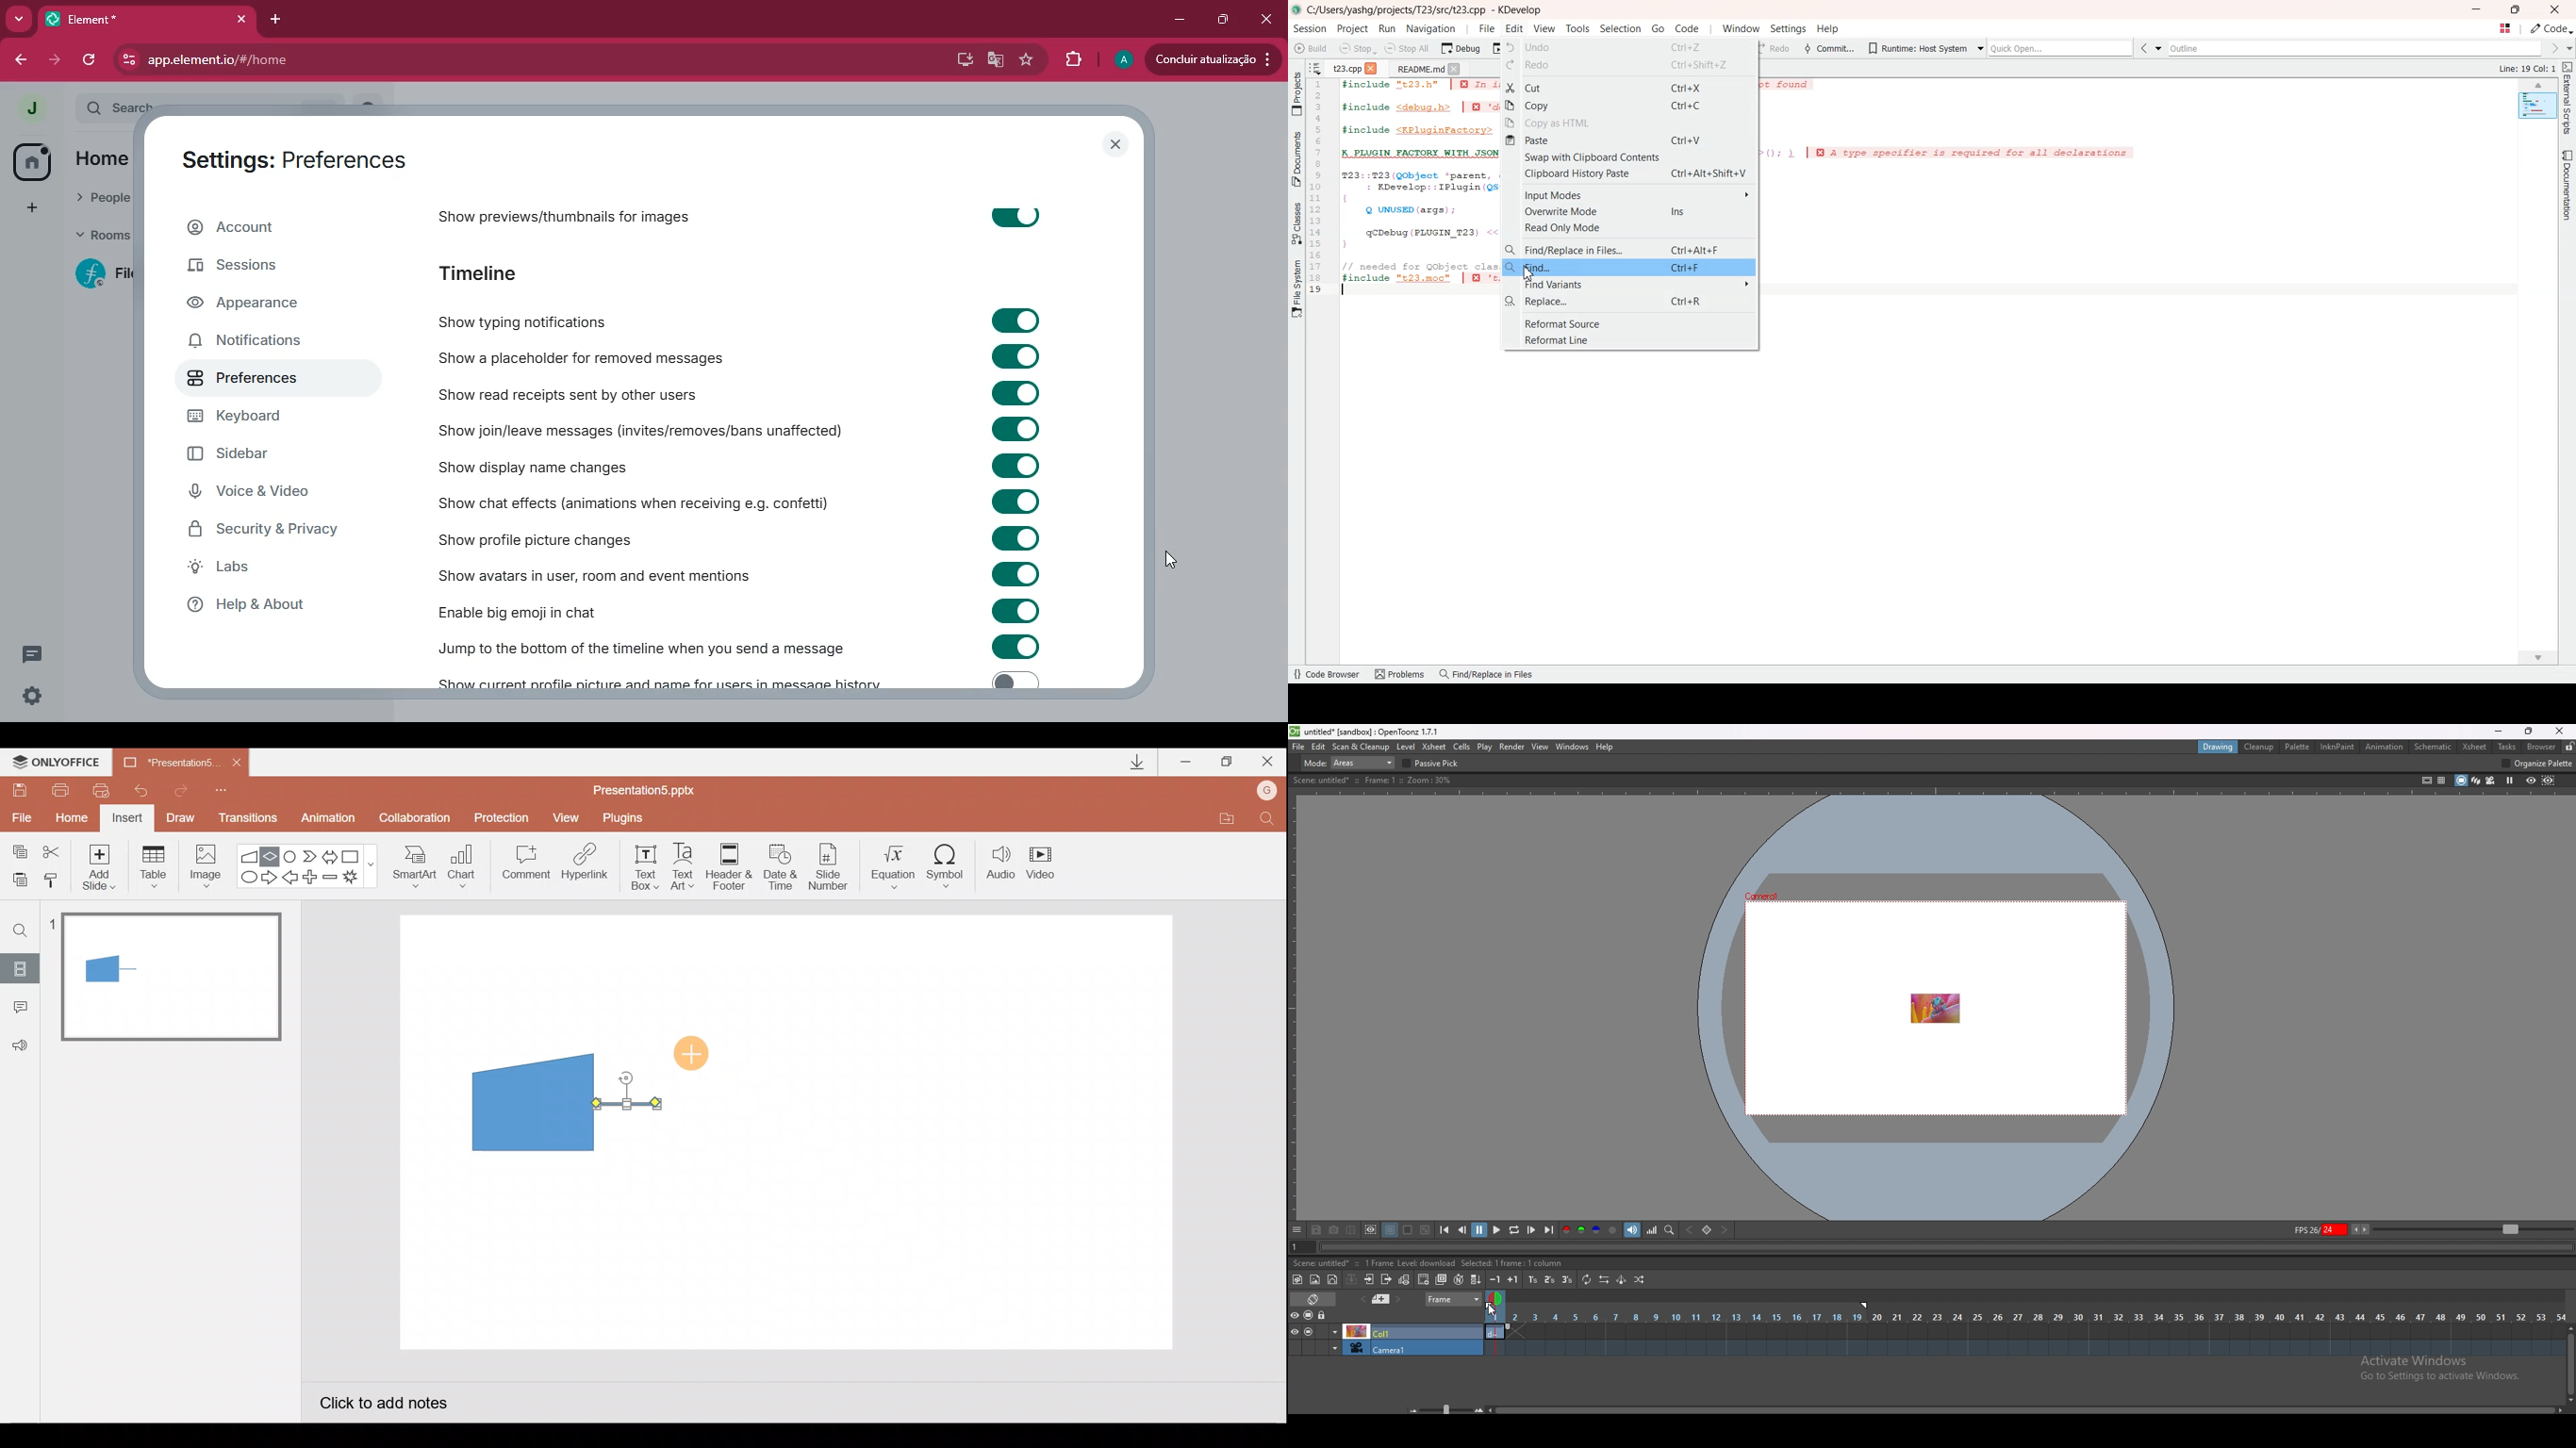 The width and height of the screenshot is (2576, 1456). Describe the element at coordinates (259, 453) in the screenshot. I see `sidebar` at that location.